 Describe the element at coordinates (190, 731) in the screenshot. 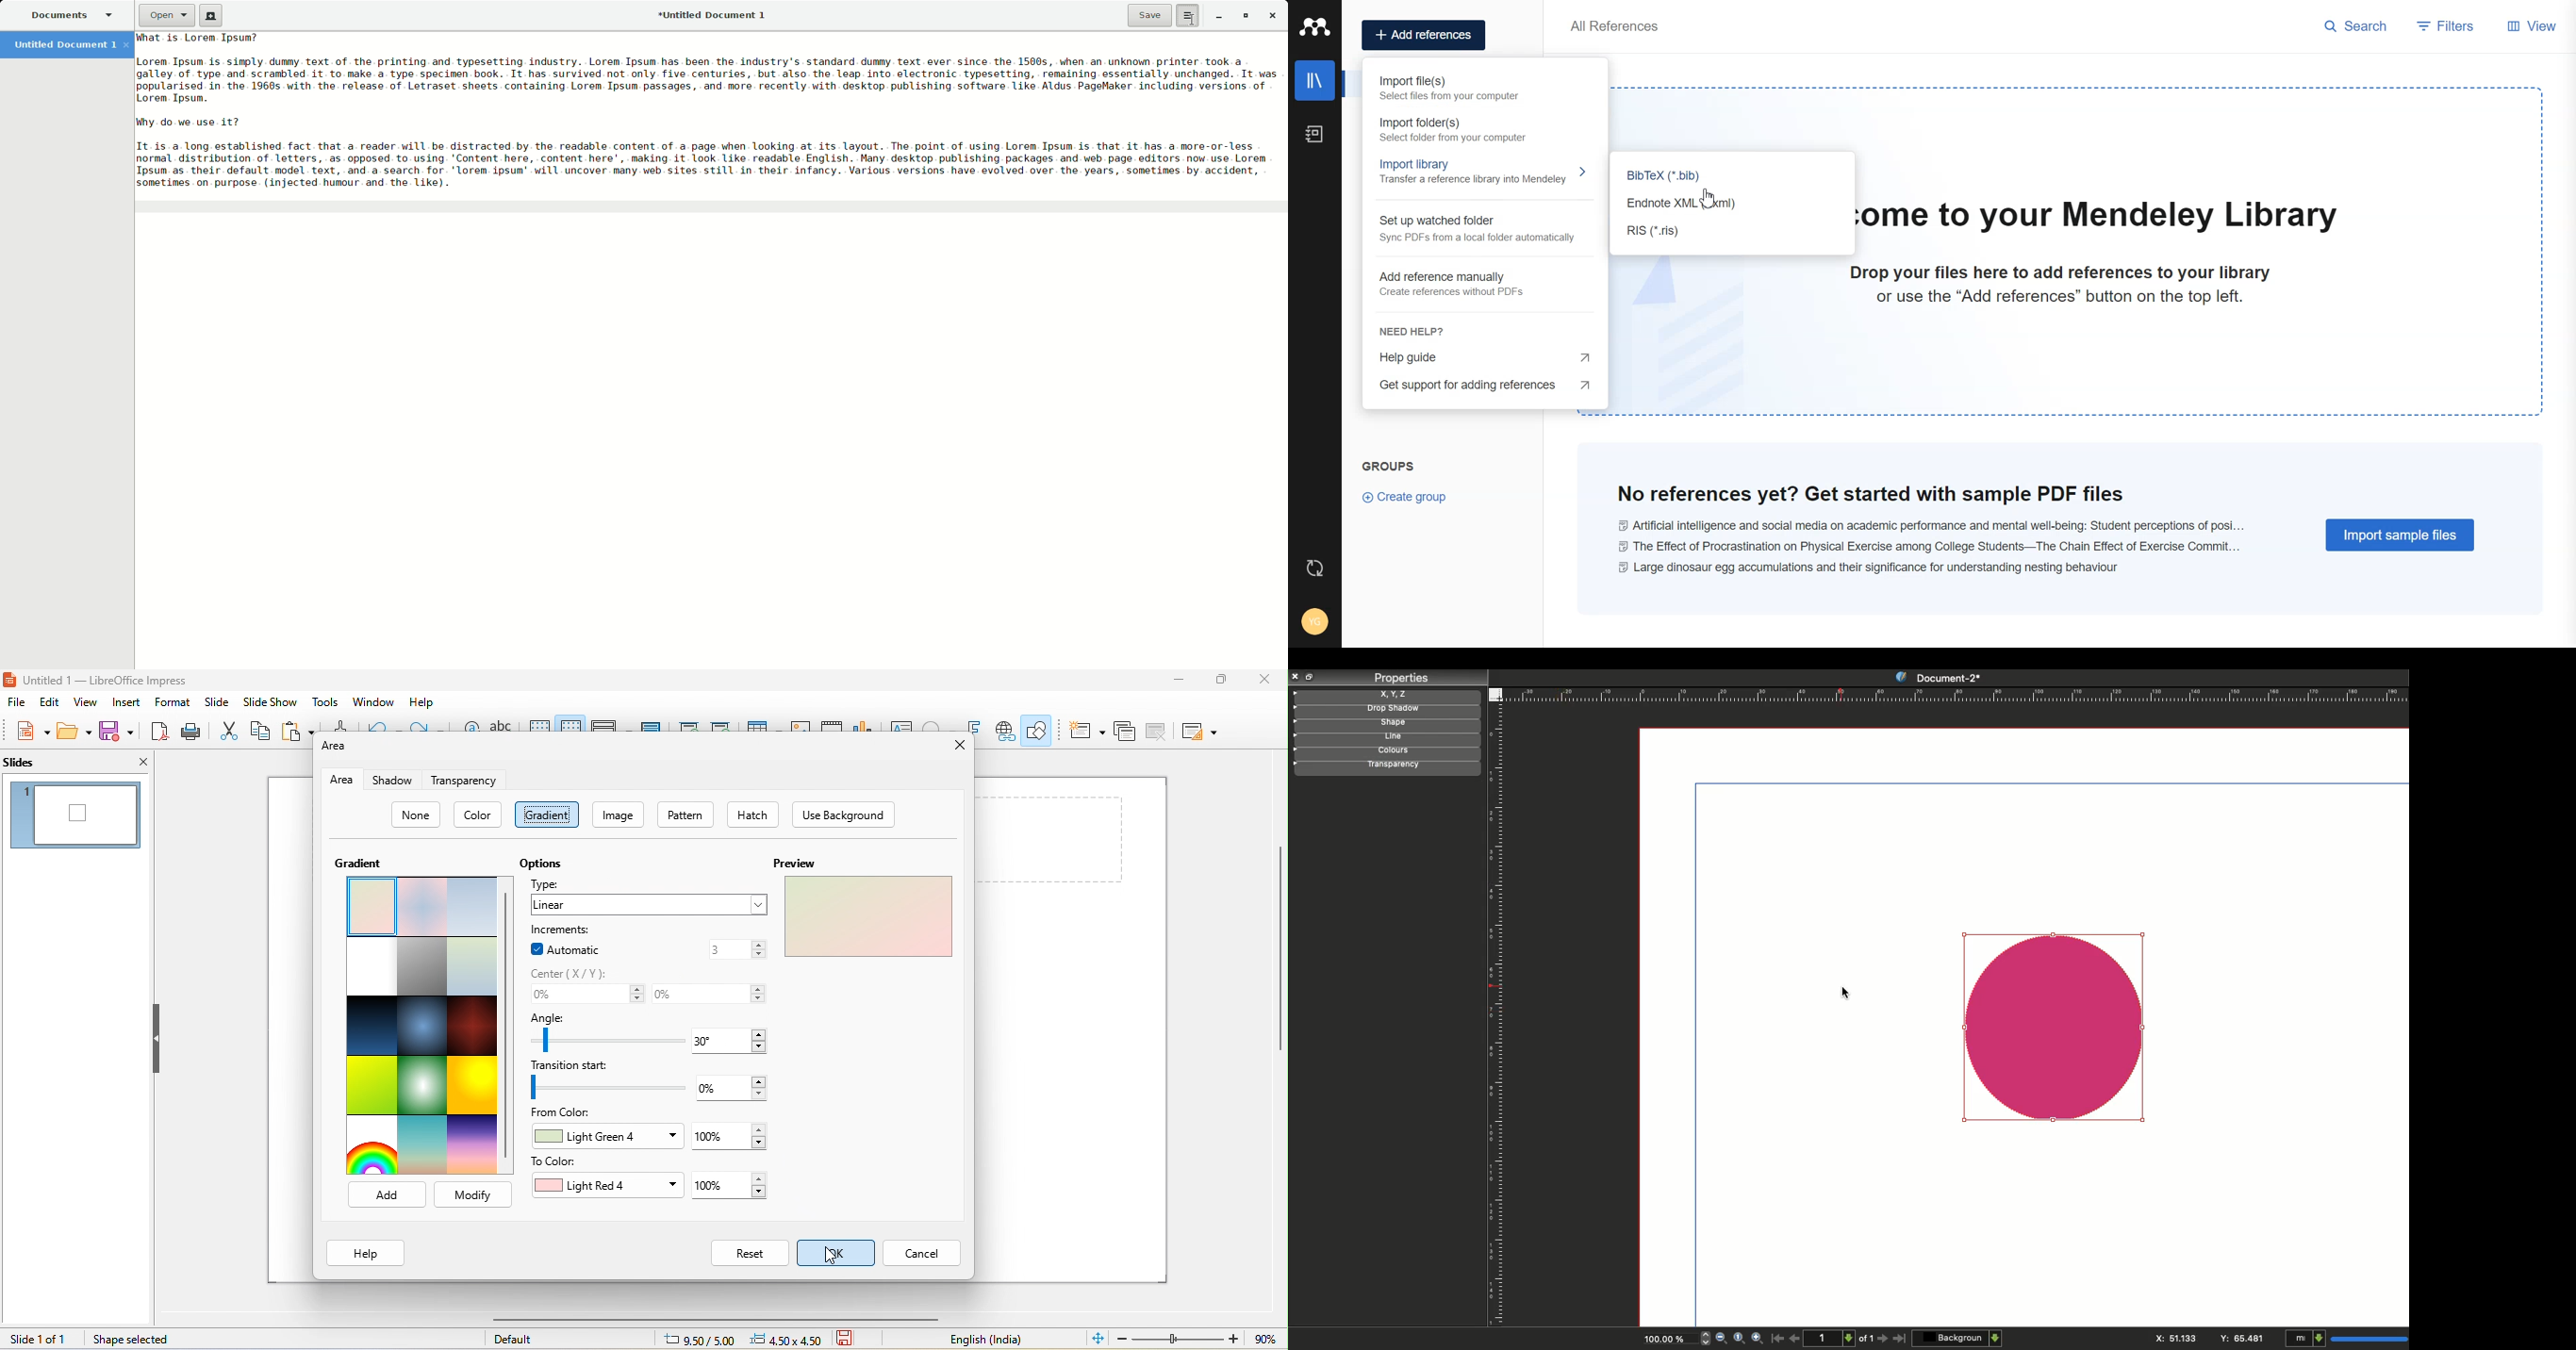

I see `print` at that location.